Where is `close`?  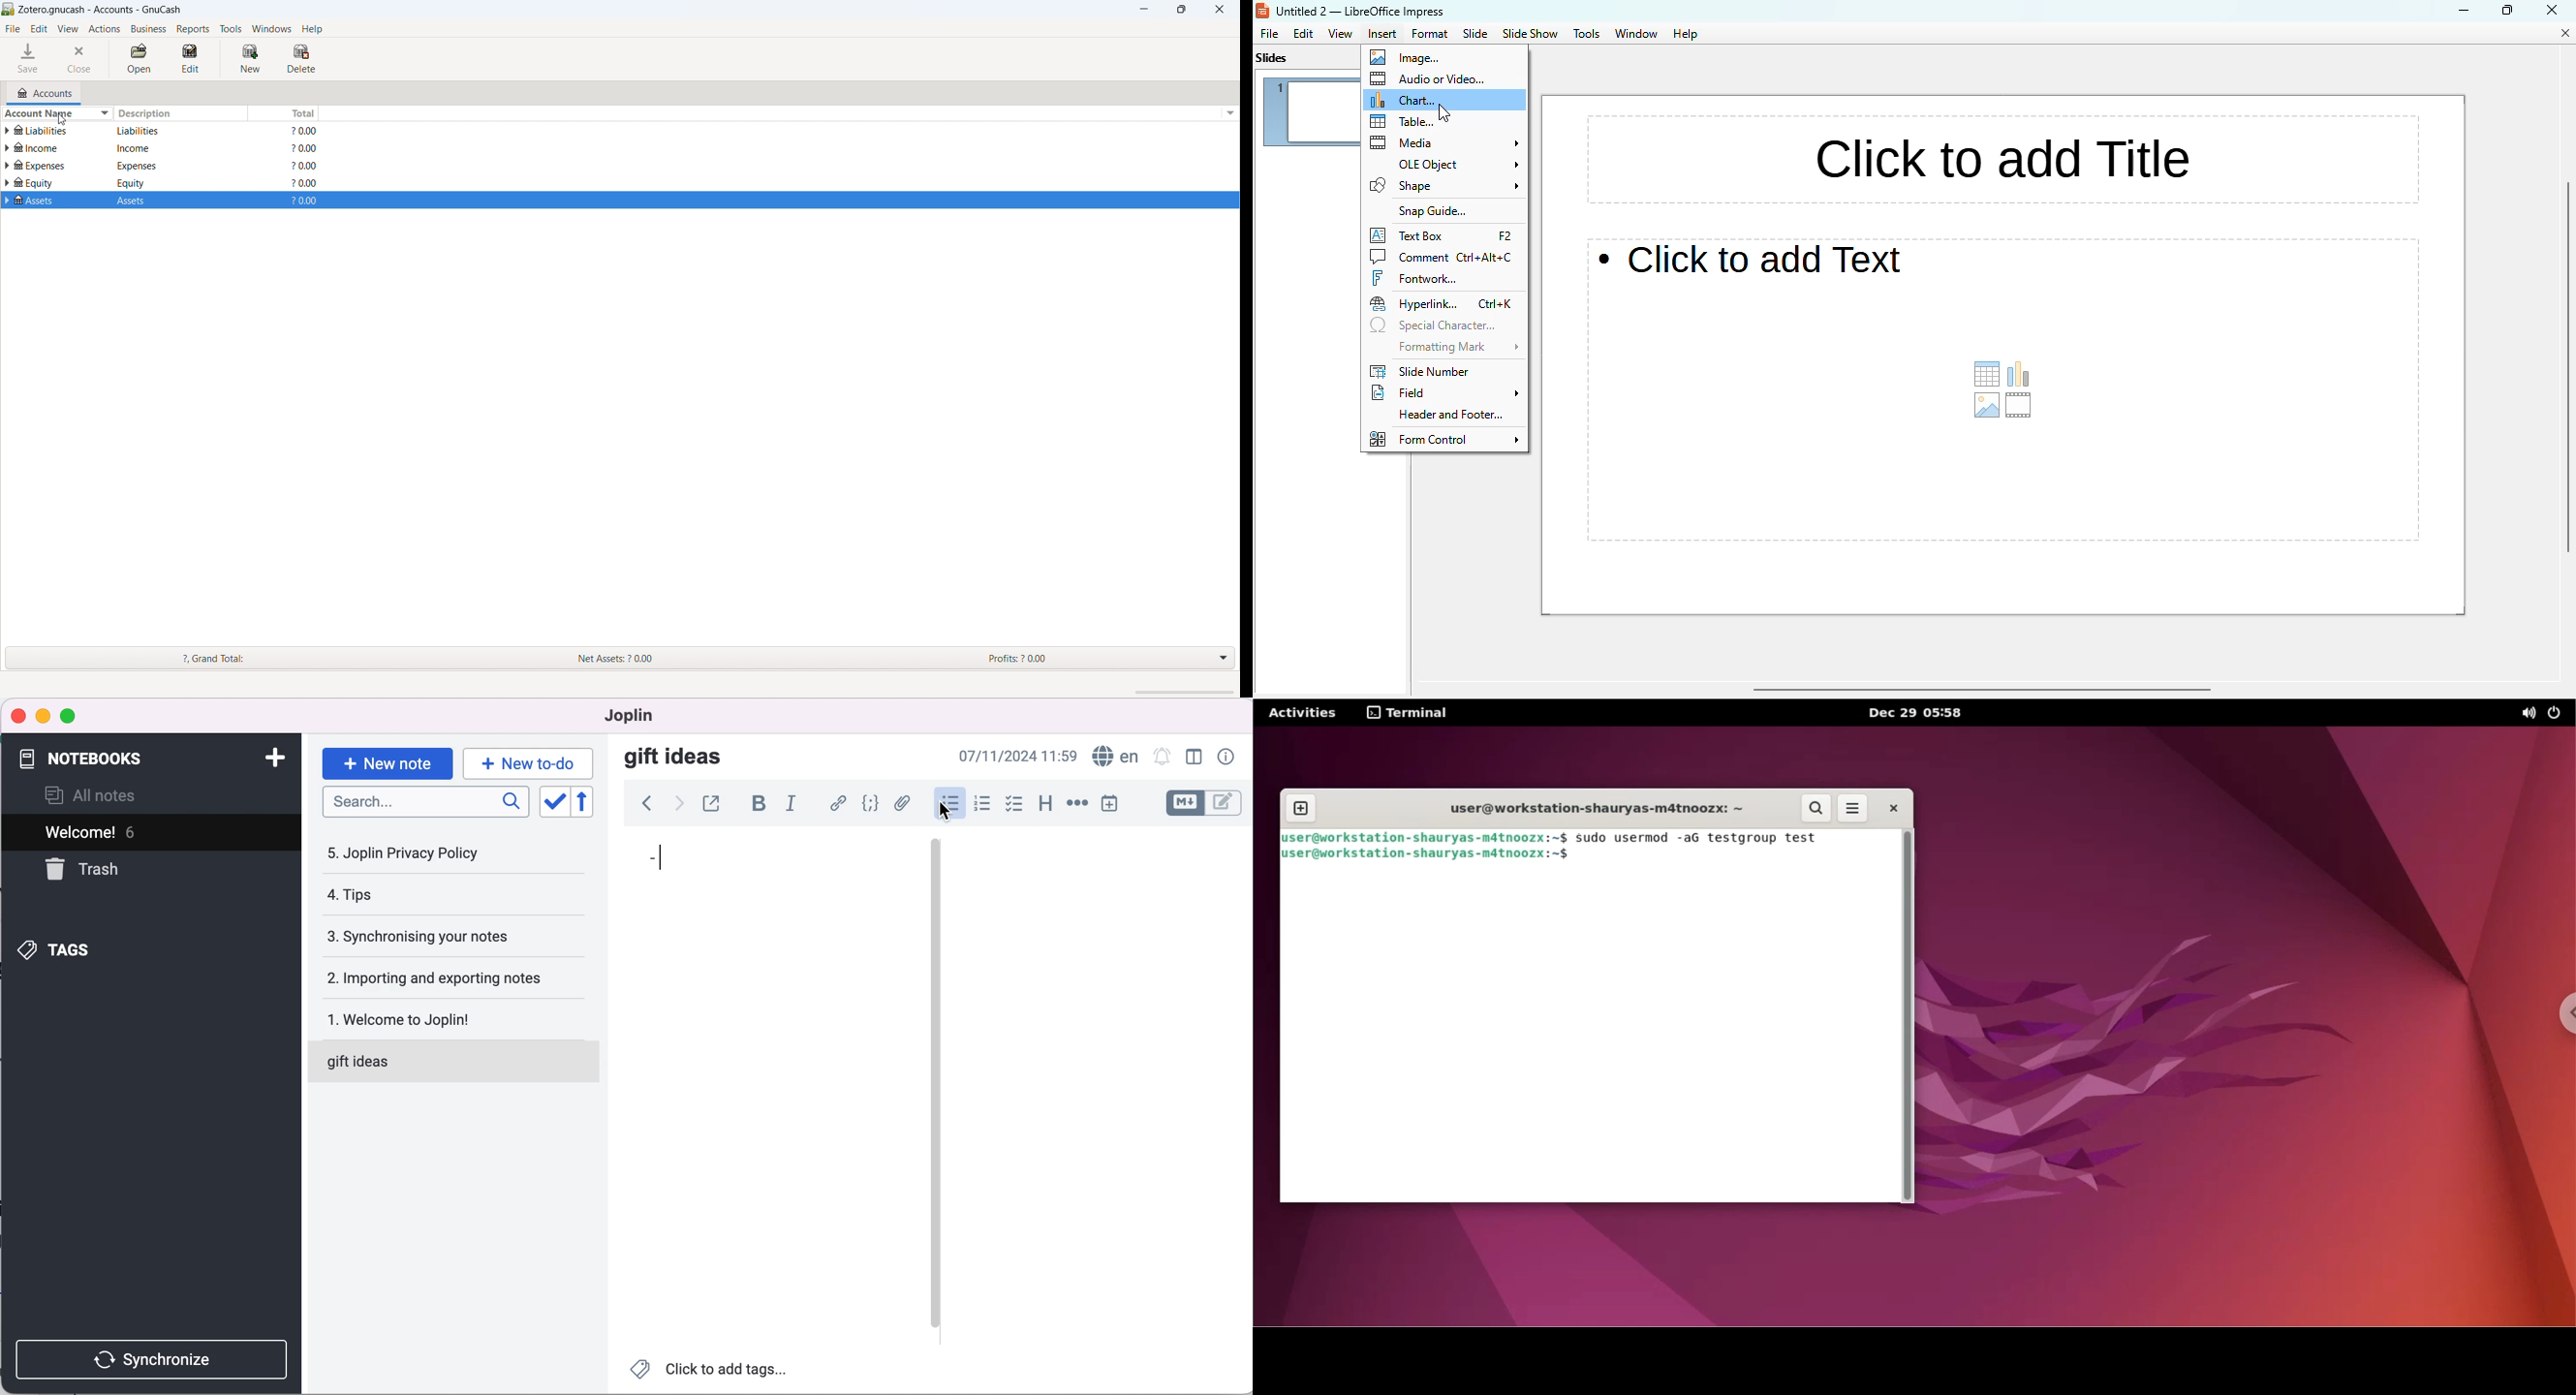
close is located at coordinates (1218, 9).